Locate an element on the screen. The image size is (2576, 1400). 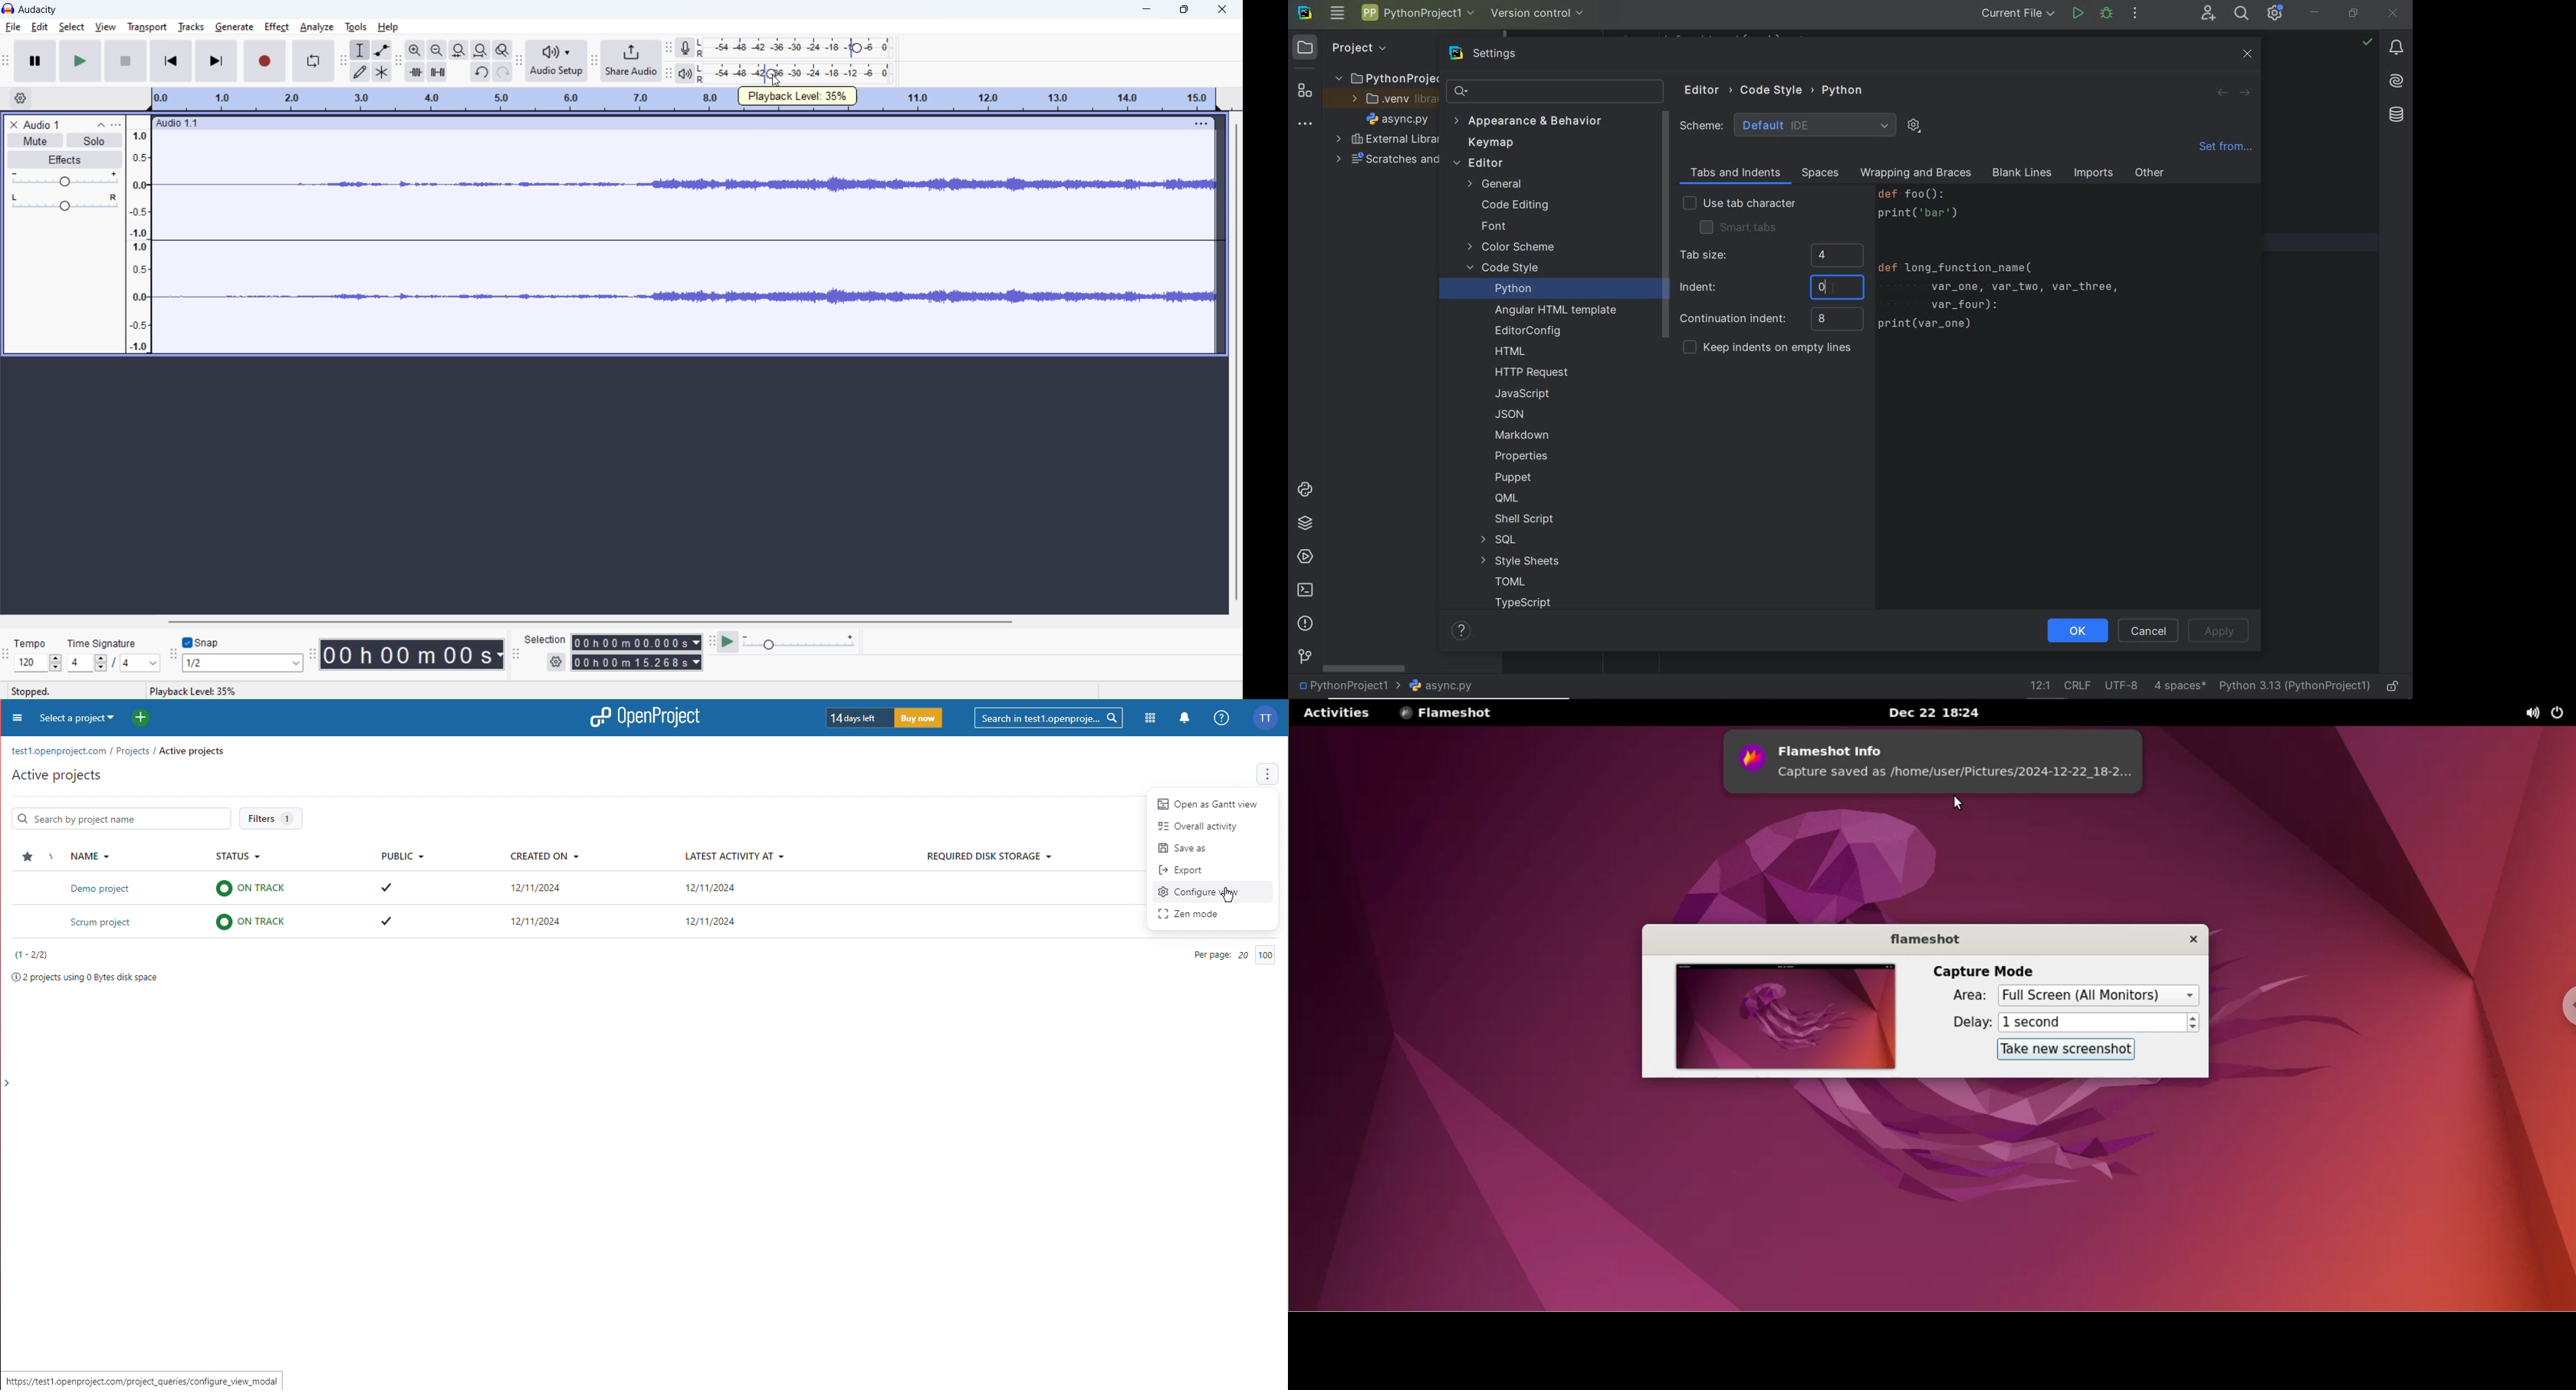
editor is located at coordinates (1478, 164).